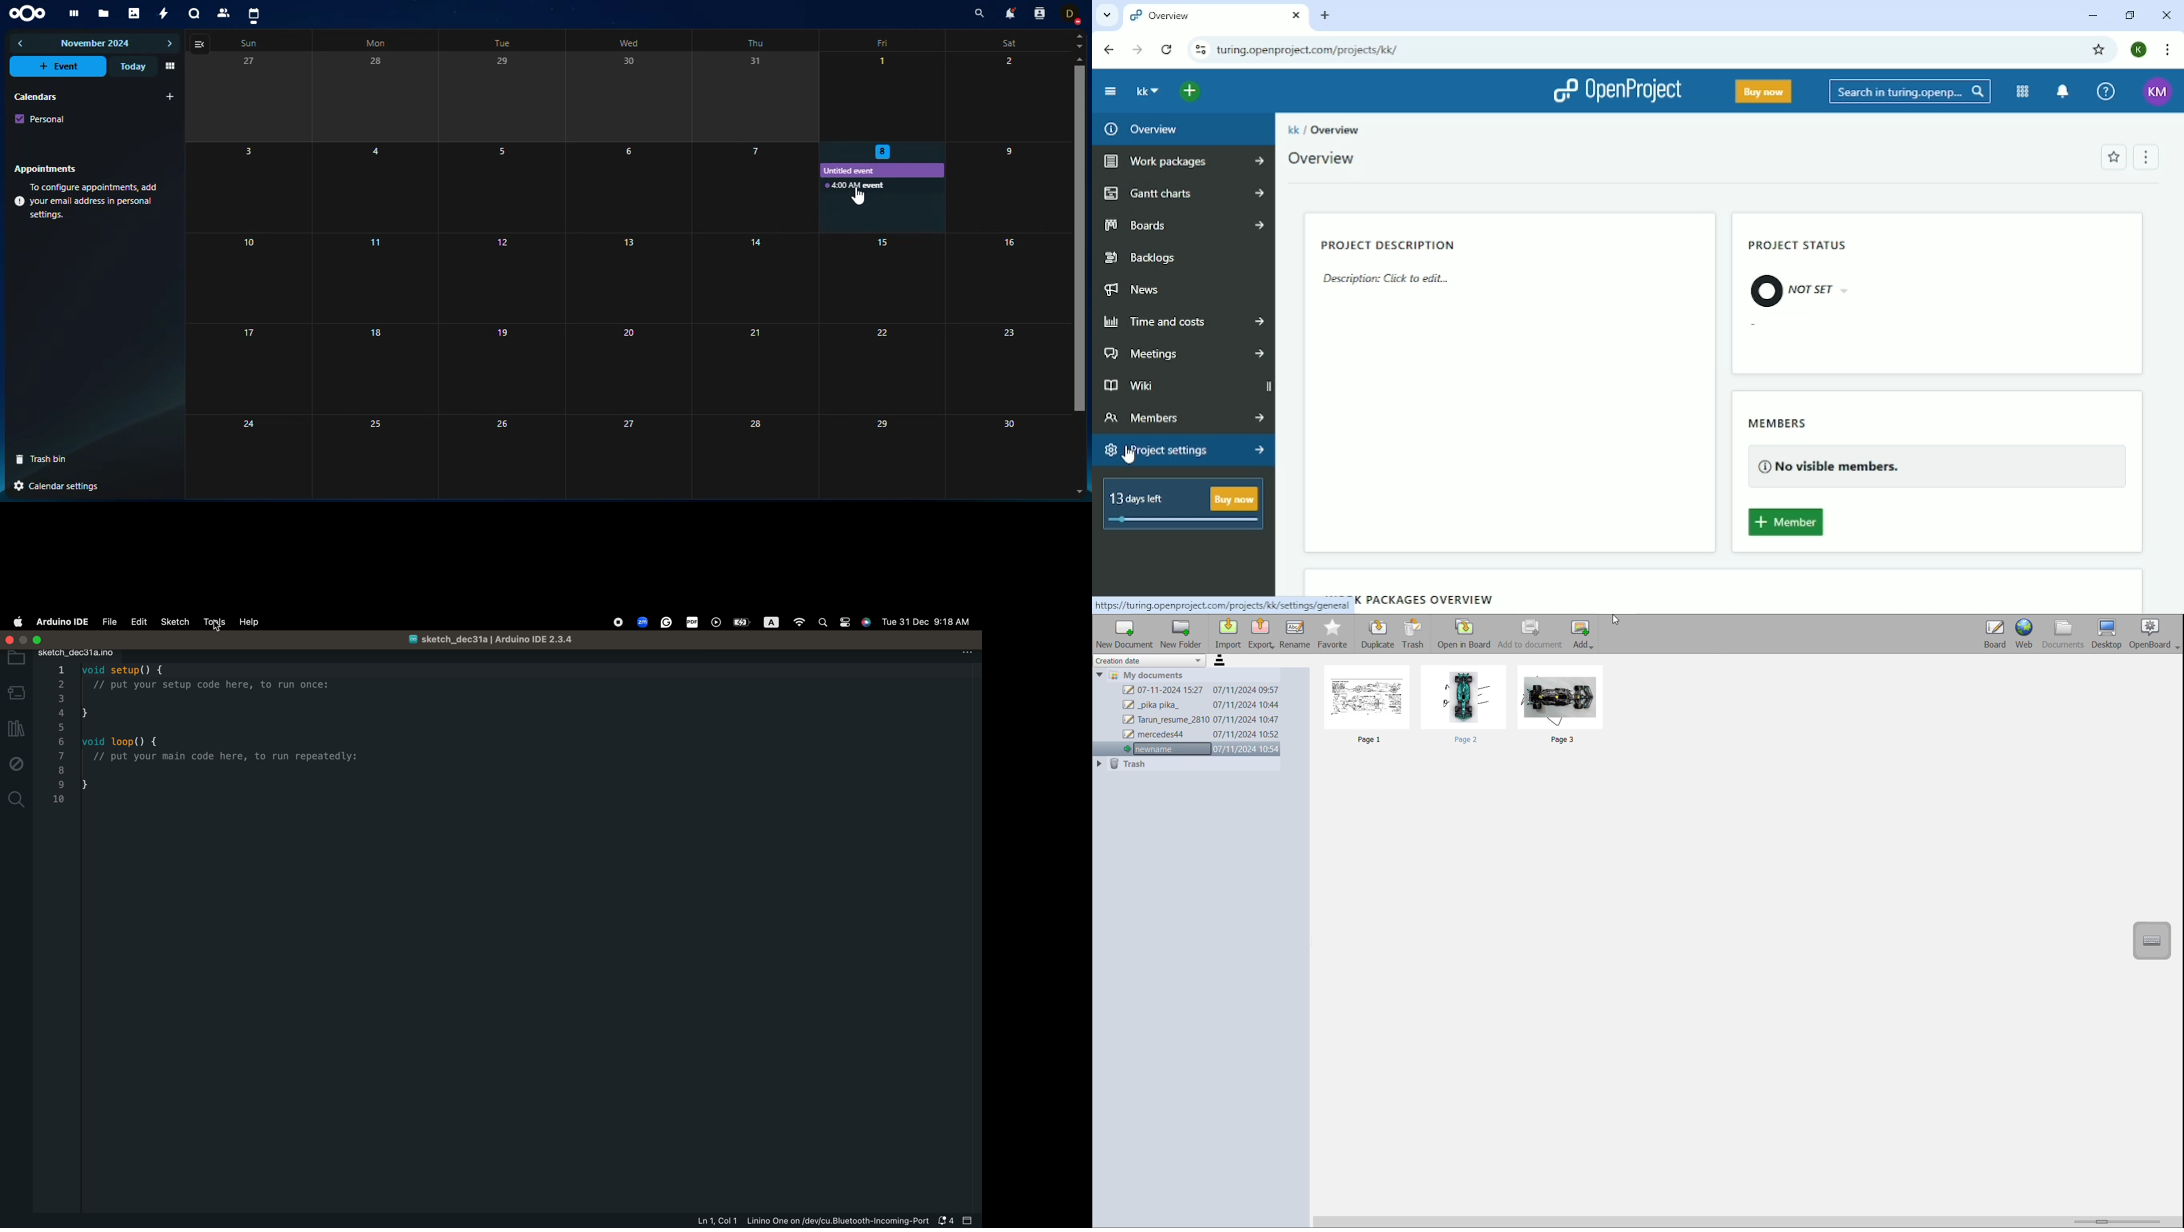  Describe the element at coordinates (1038, 14) in the screenshot. I see `contact` at that location.